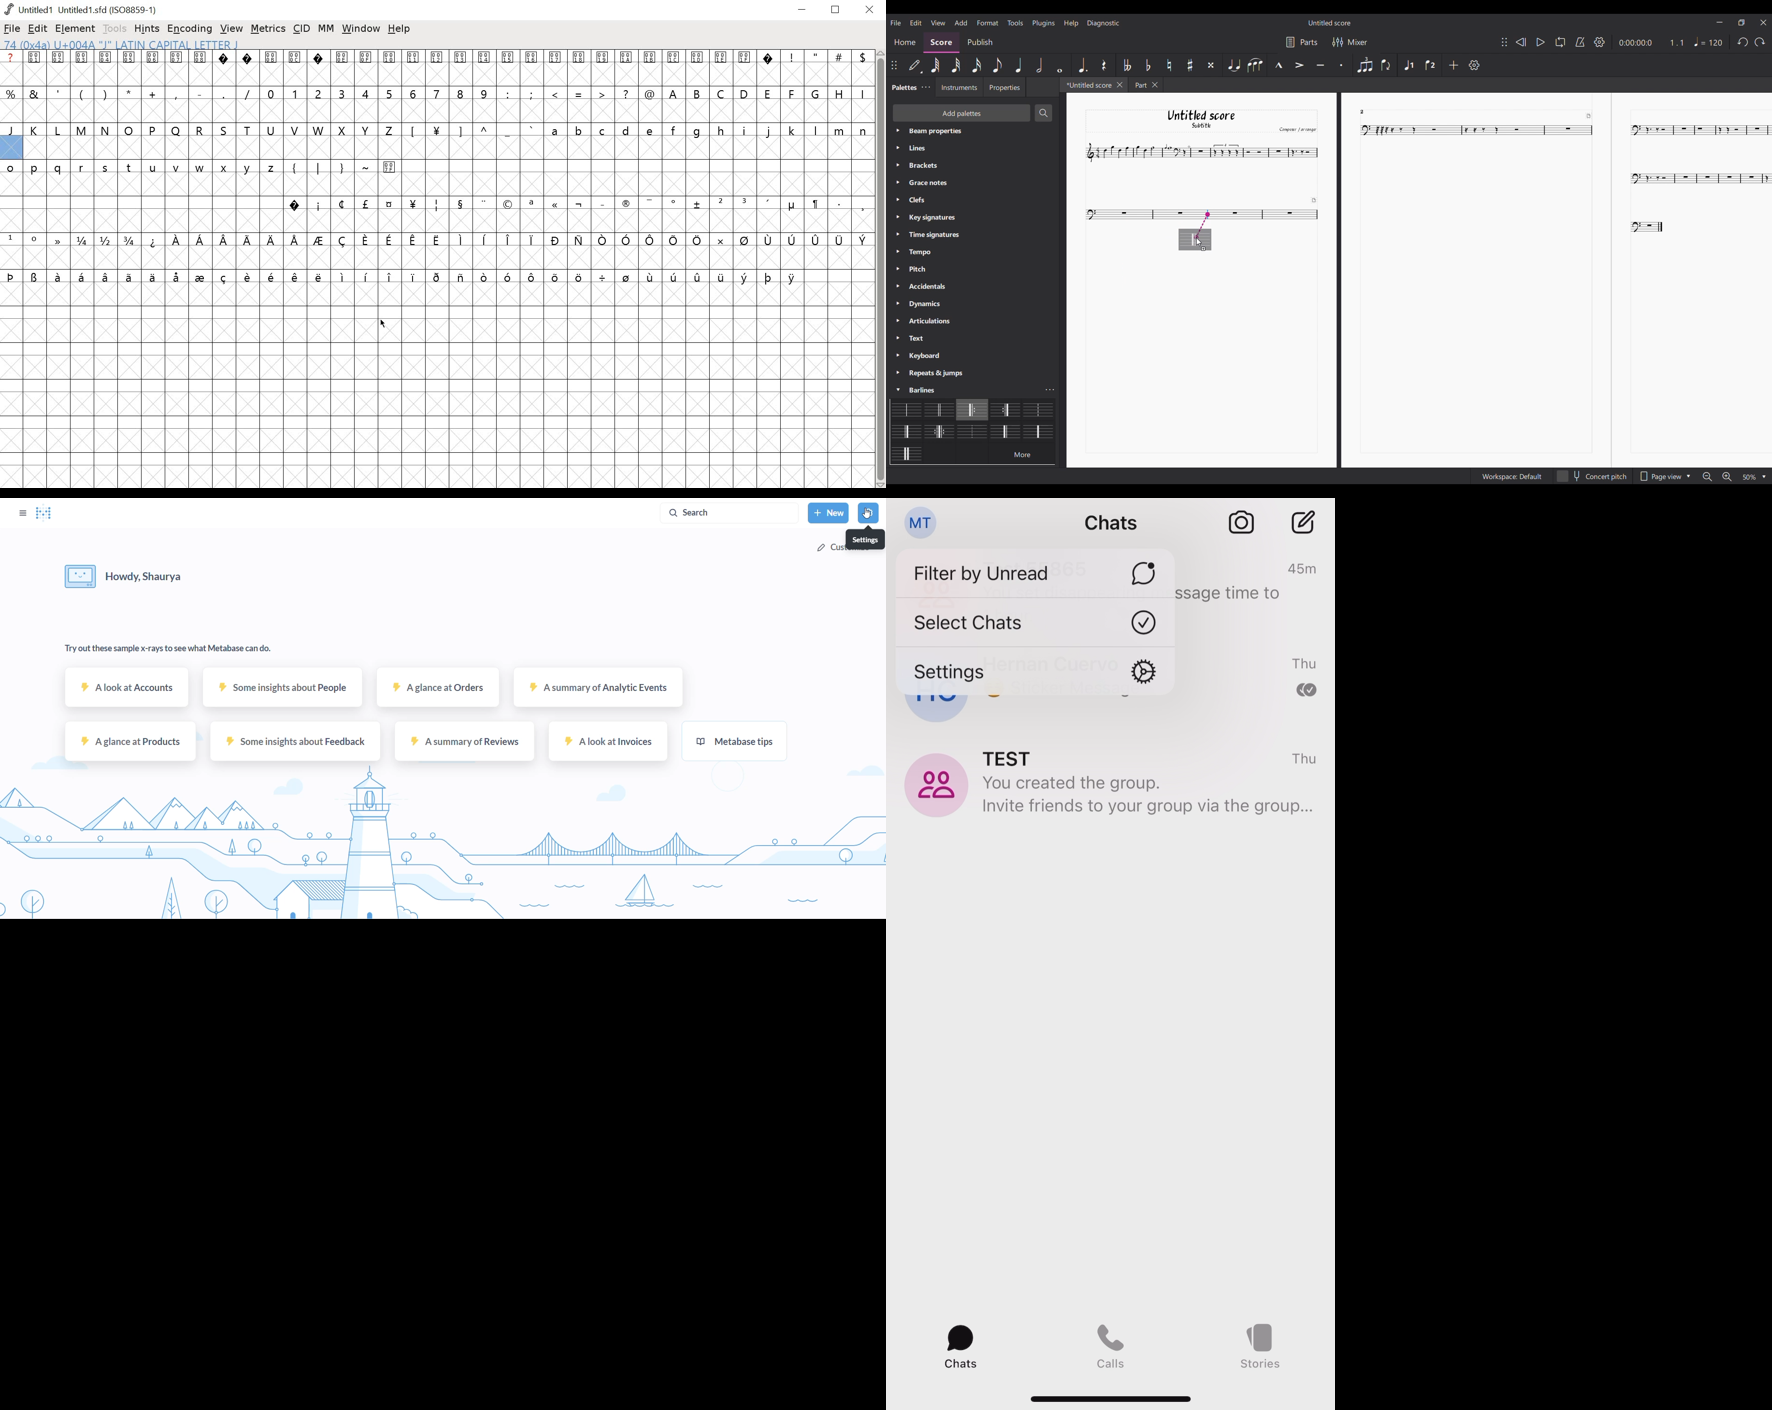 The width and height of the screenshot is (1792, 1428). I want to click on Palette settings, so click(919, 286).